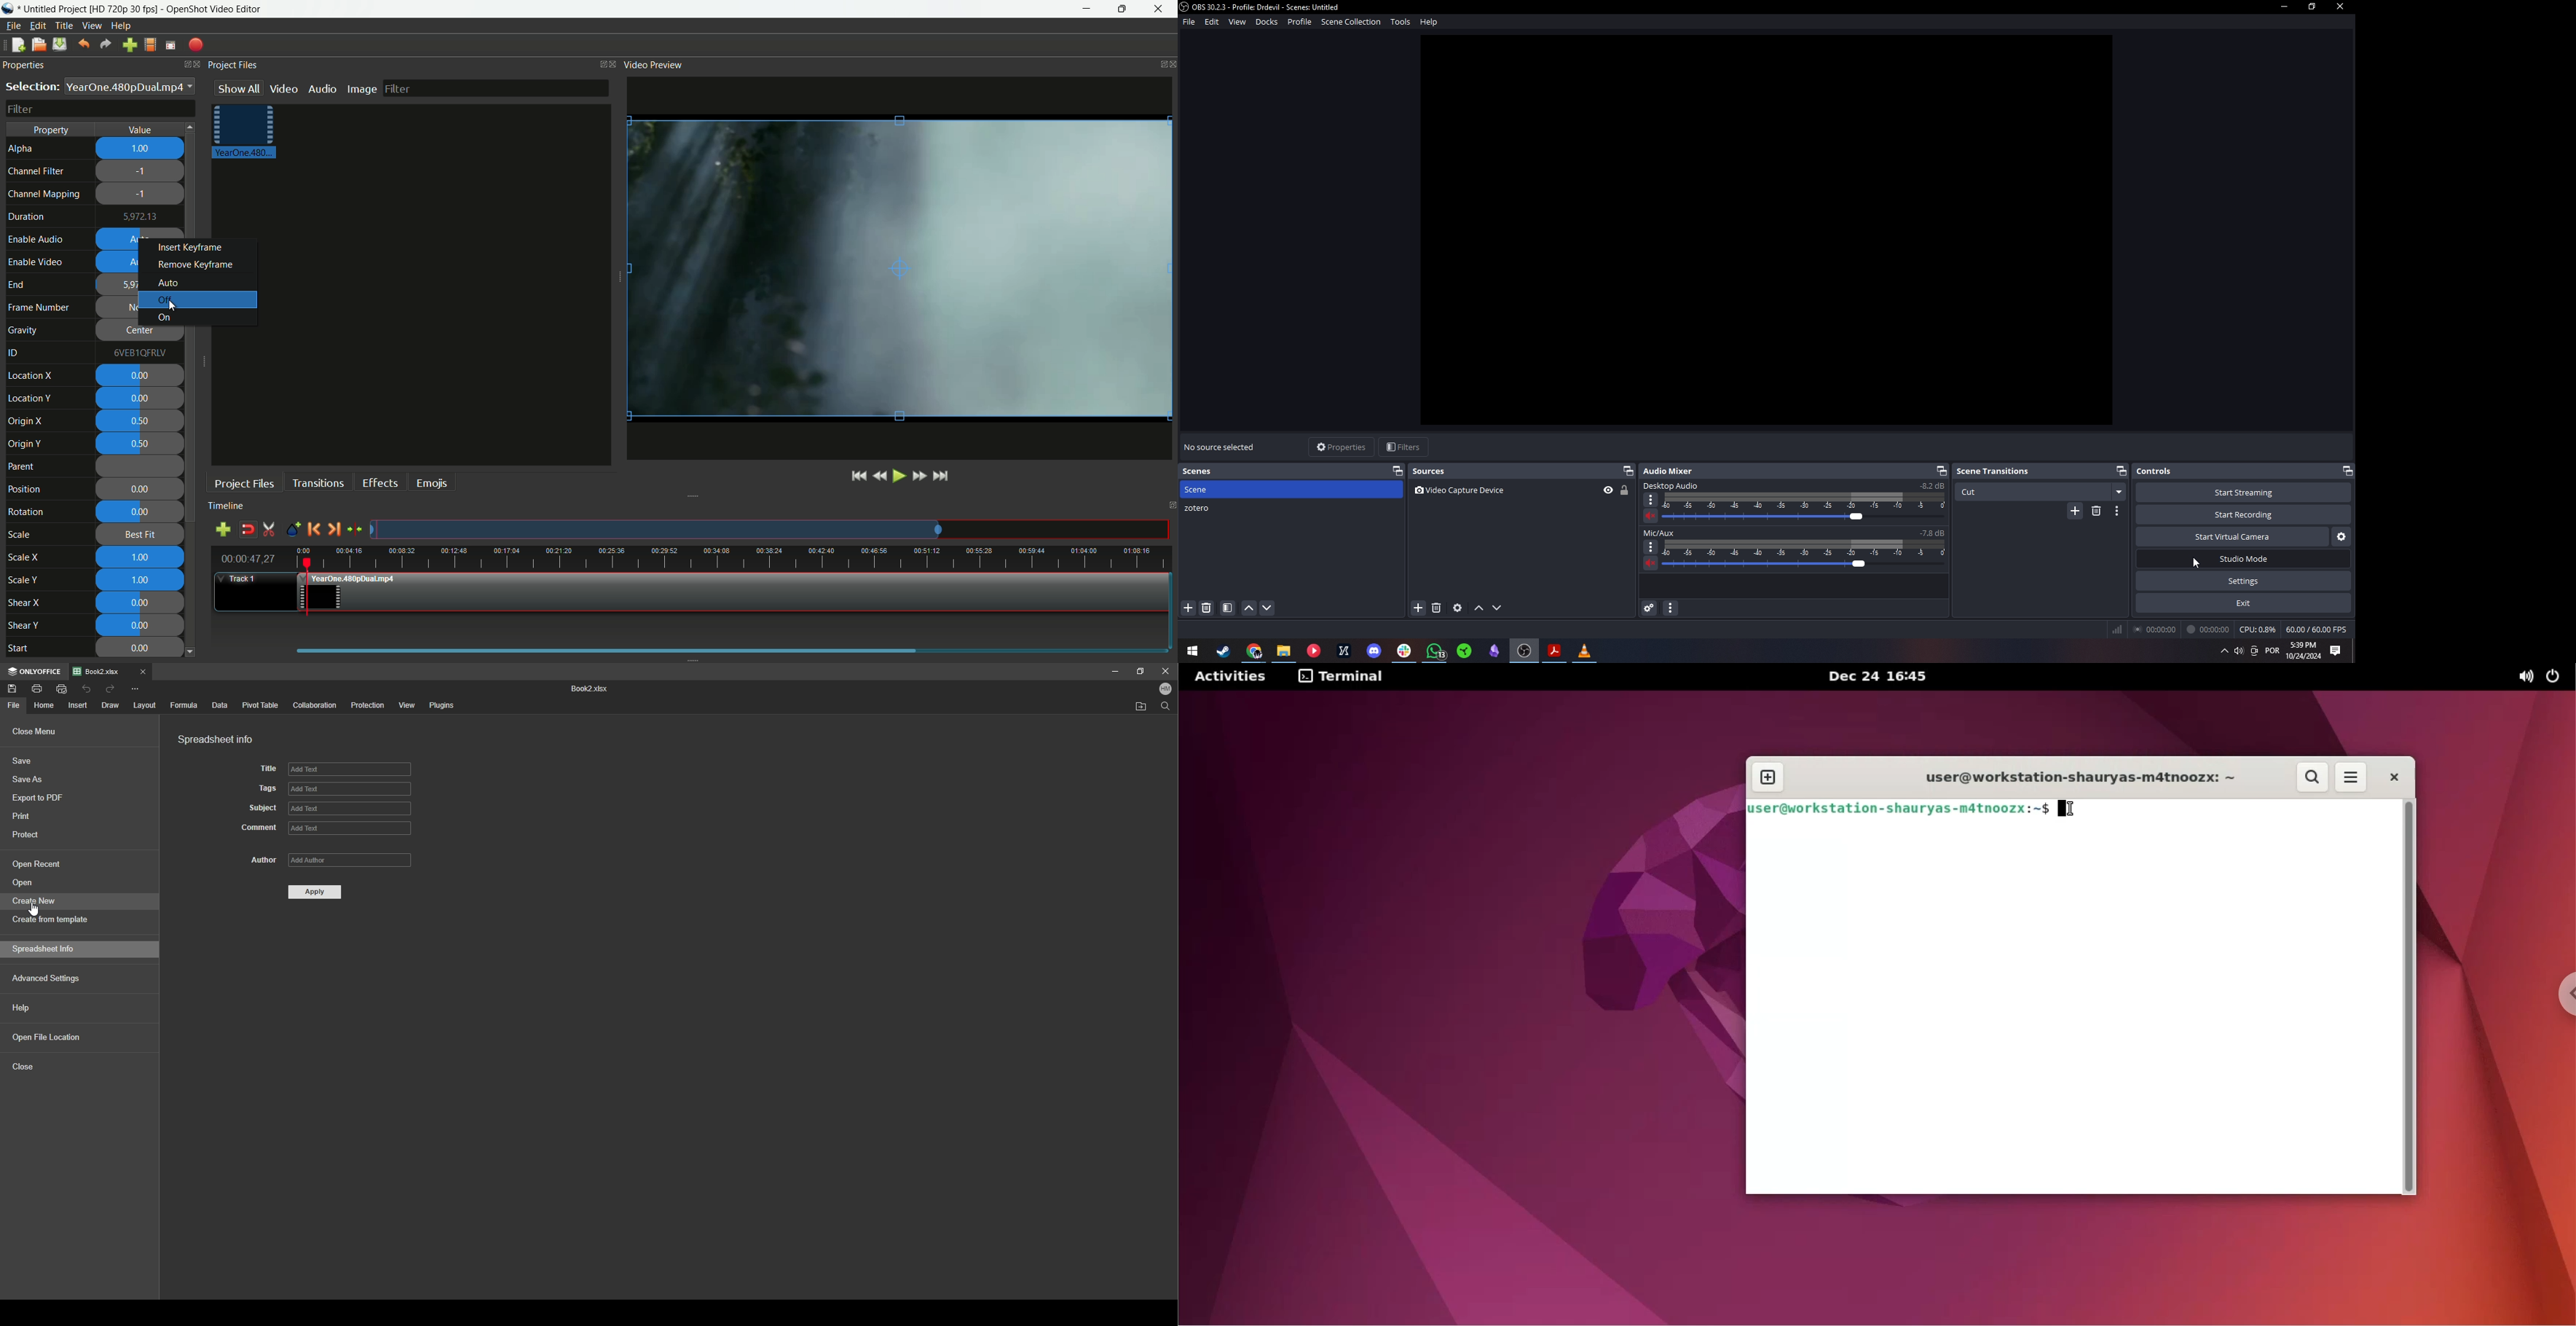 This screenshot has width=2576, height=1344. Describe the element at coordinates (2349, 471) in the screenshot. I see `Separate controls window` at that location.